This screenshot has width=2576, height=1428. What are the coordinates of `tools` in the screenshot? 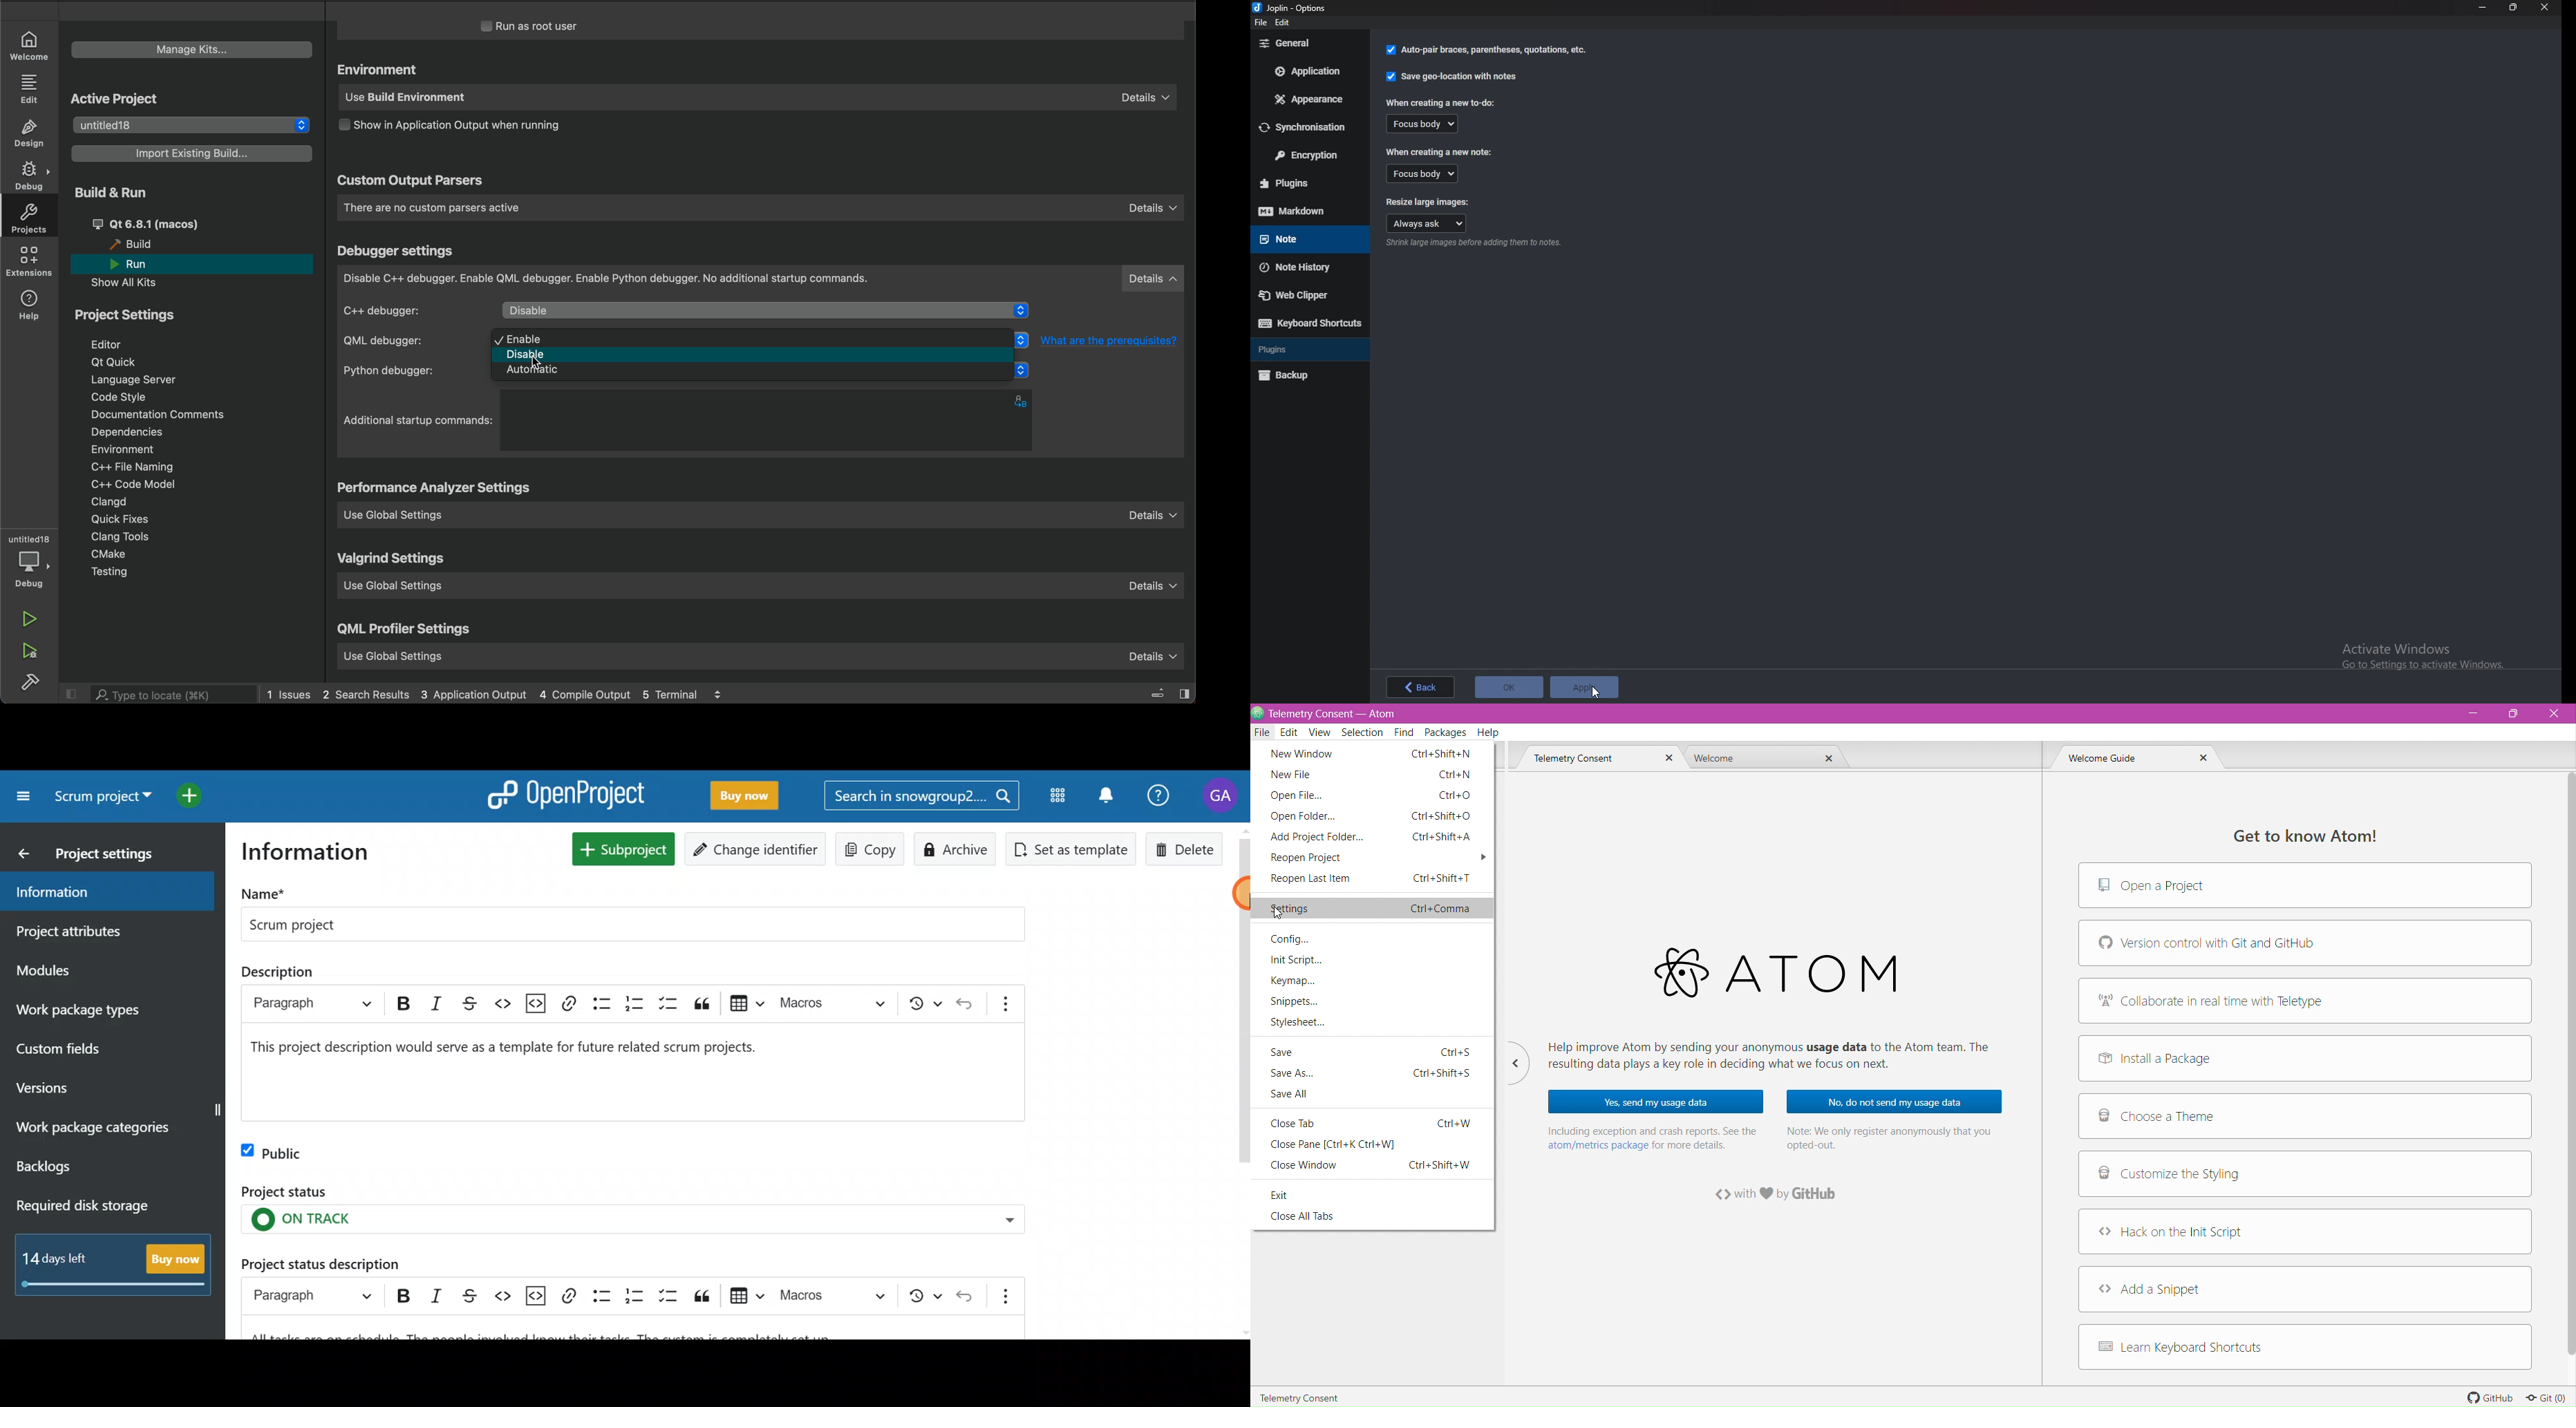 It's located at (135, 537).